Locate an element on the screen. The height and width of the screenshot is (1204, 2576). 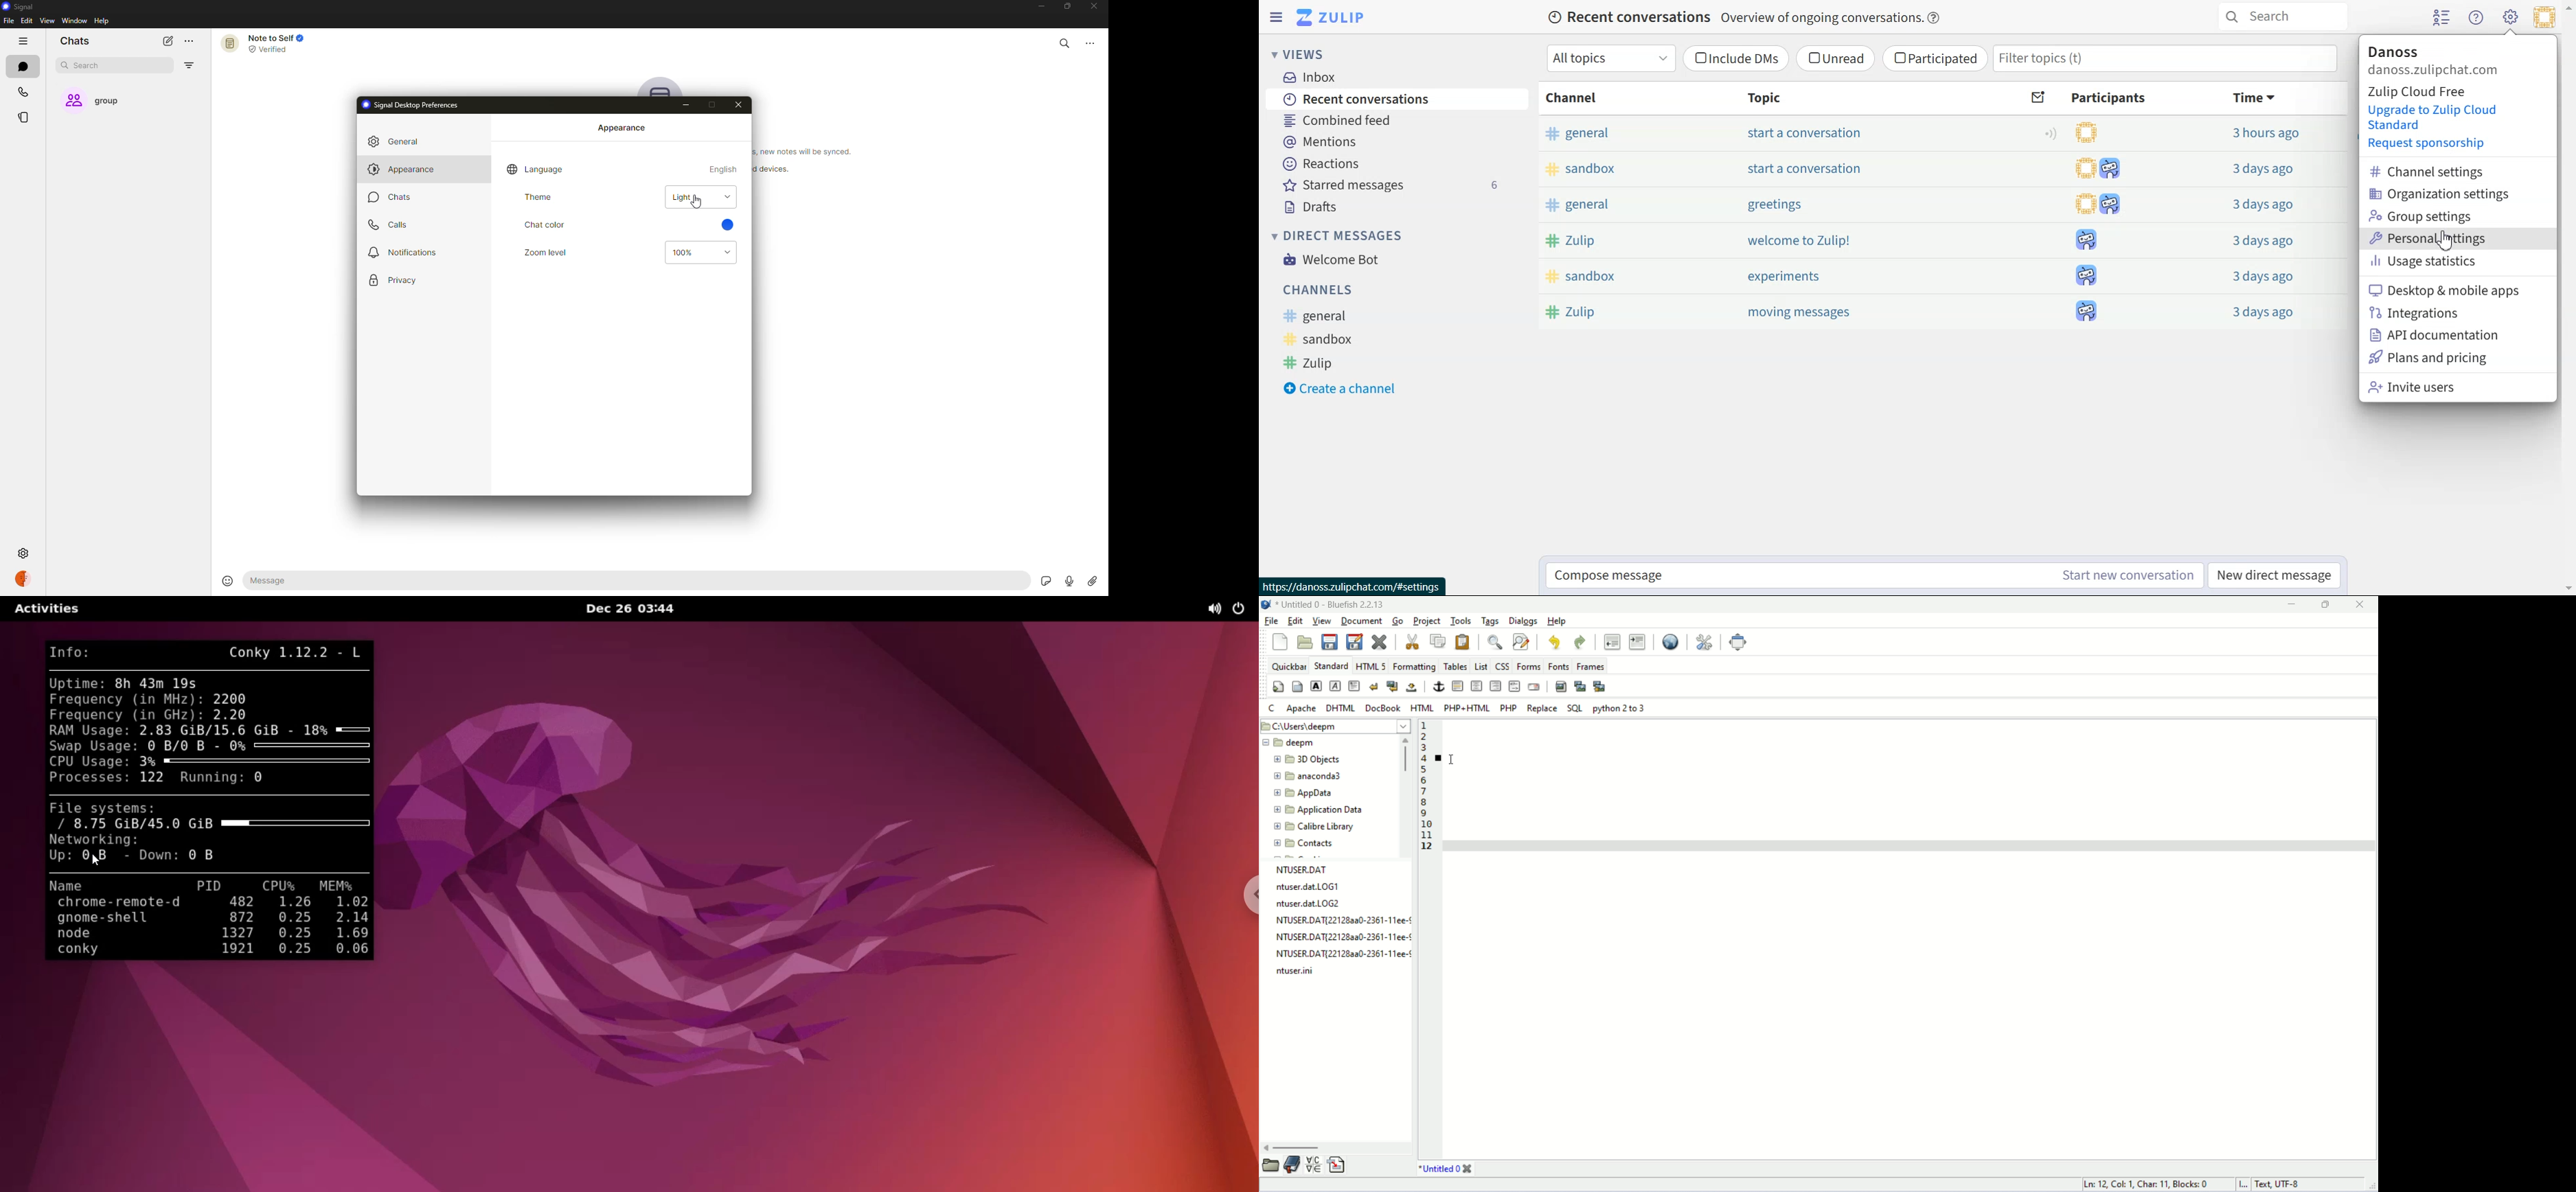
Include DMs is located at coordinates (1736, 58).